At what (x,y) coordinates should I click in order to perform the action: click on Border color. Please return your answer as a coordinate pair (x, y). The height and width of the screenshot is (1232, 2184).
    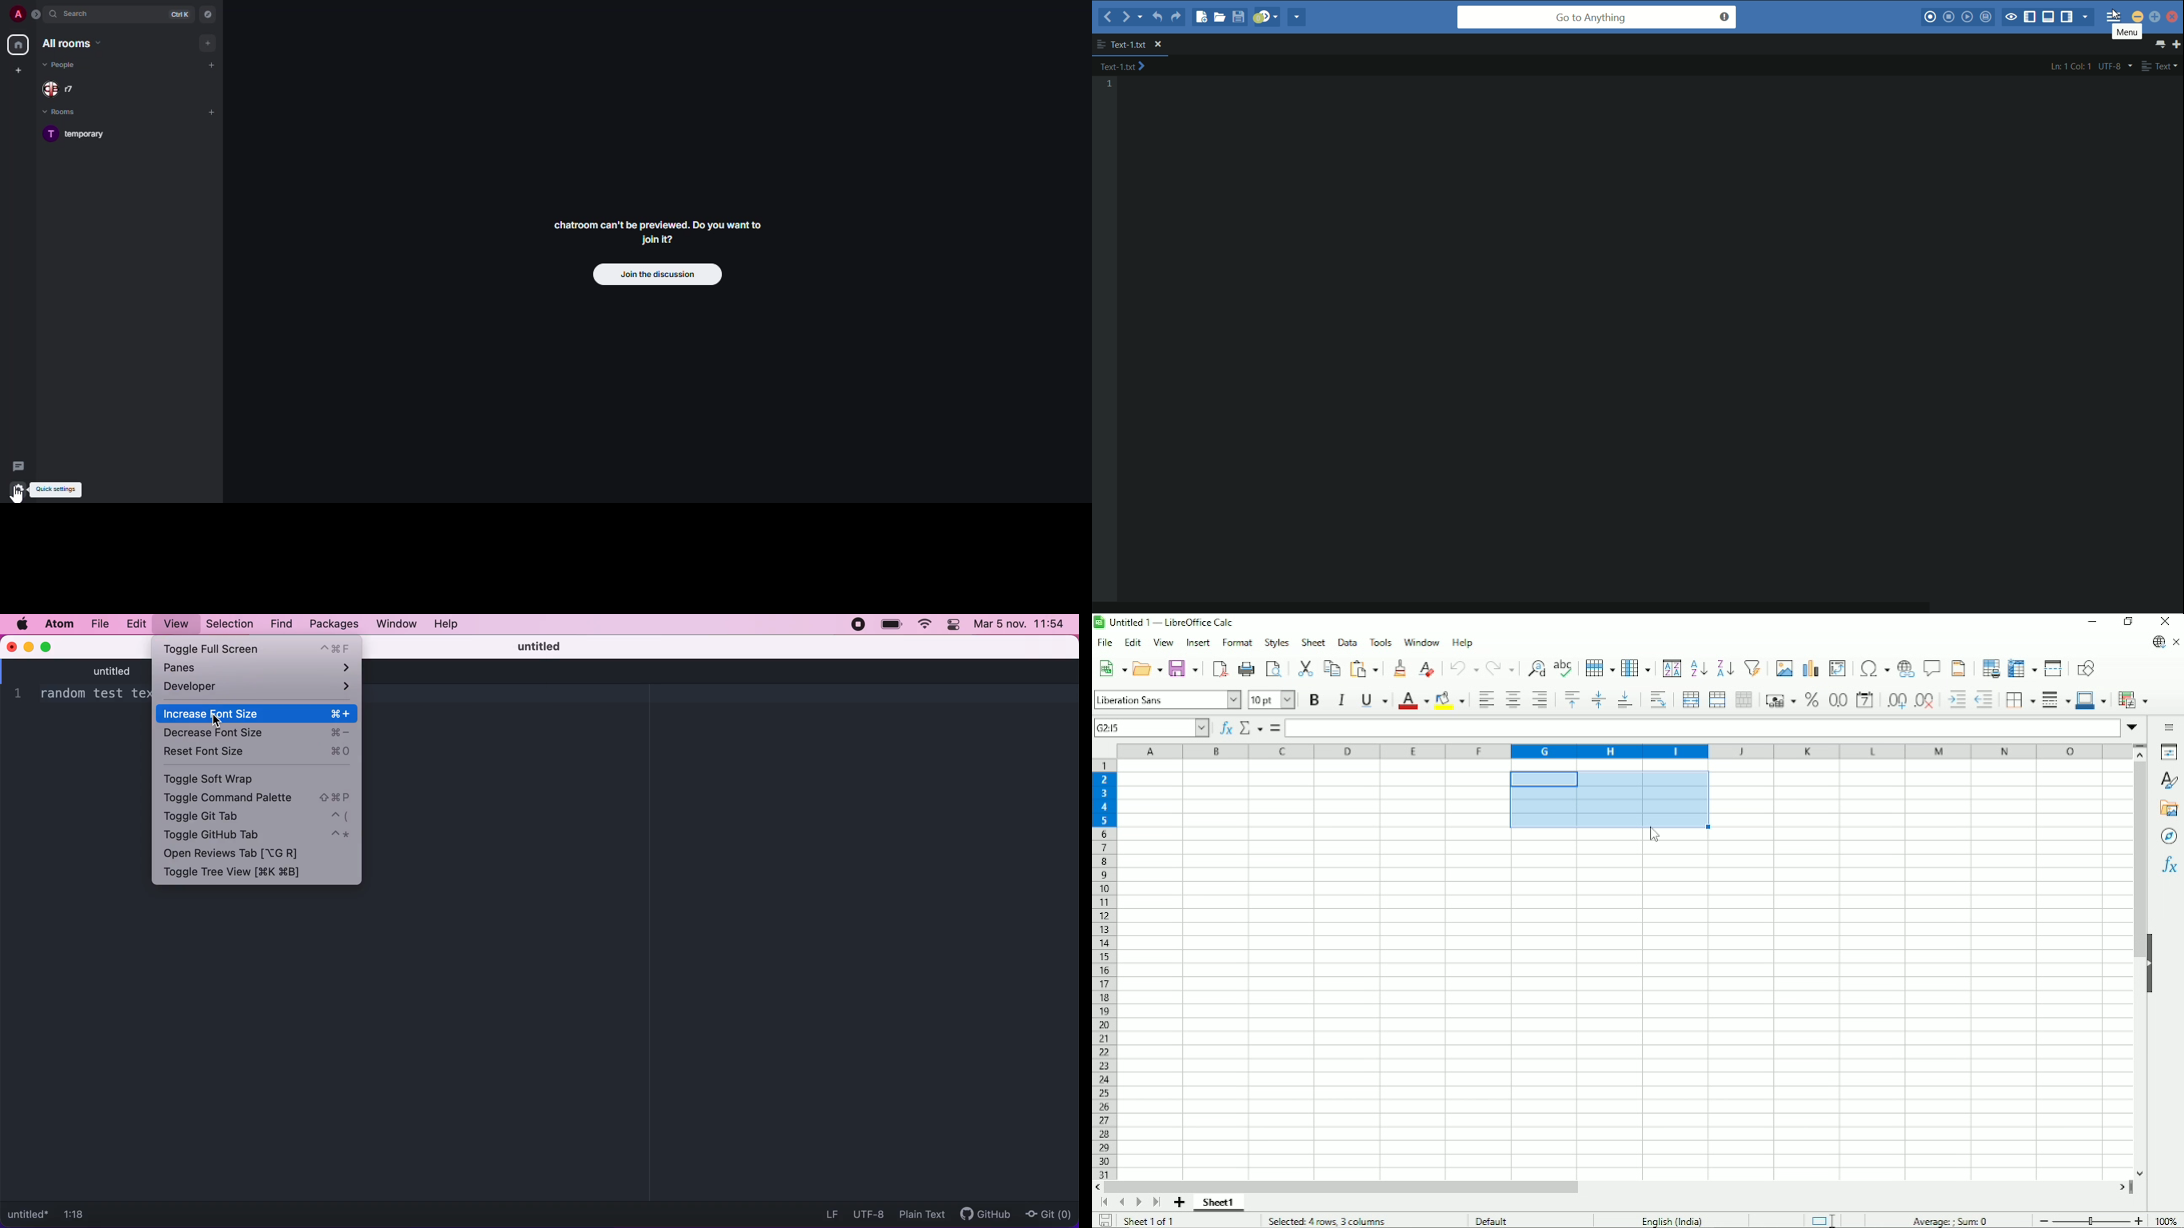
    Looking at the image, I should click on (2091, 700).